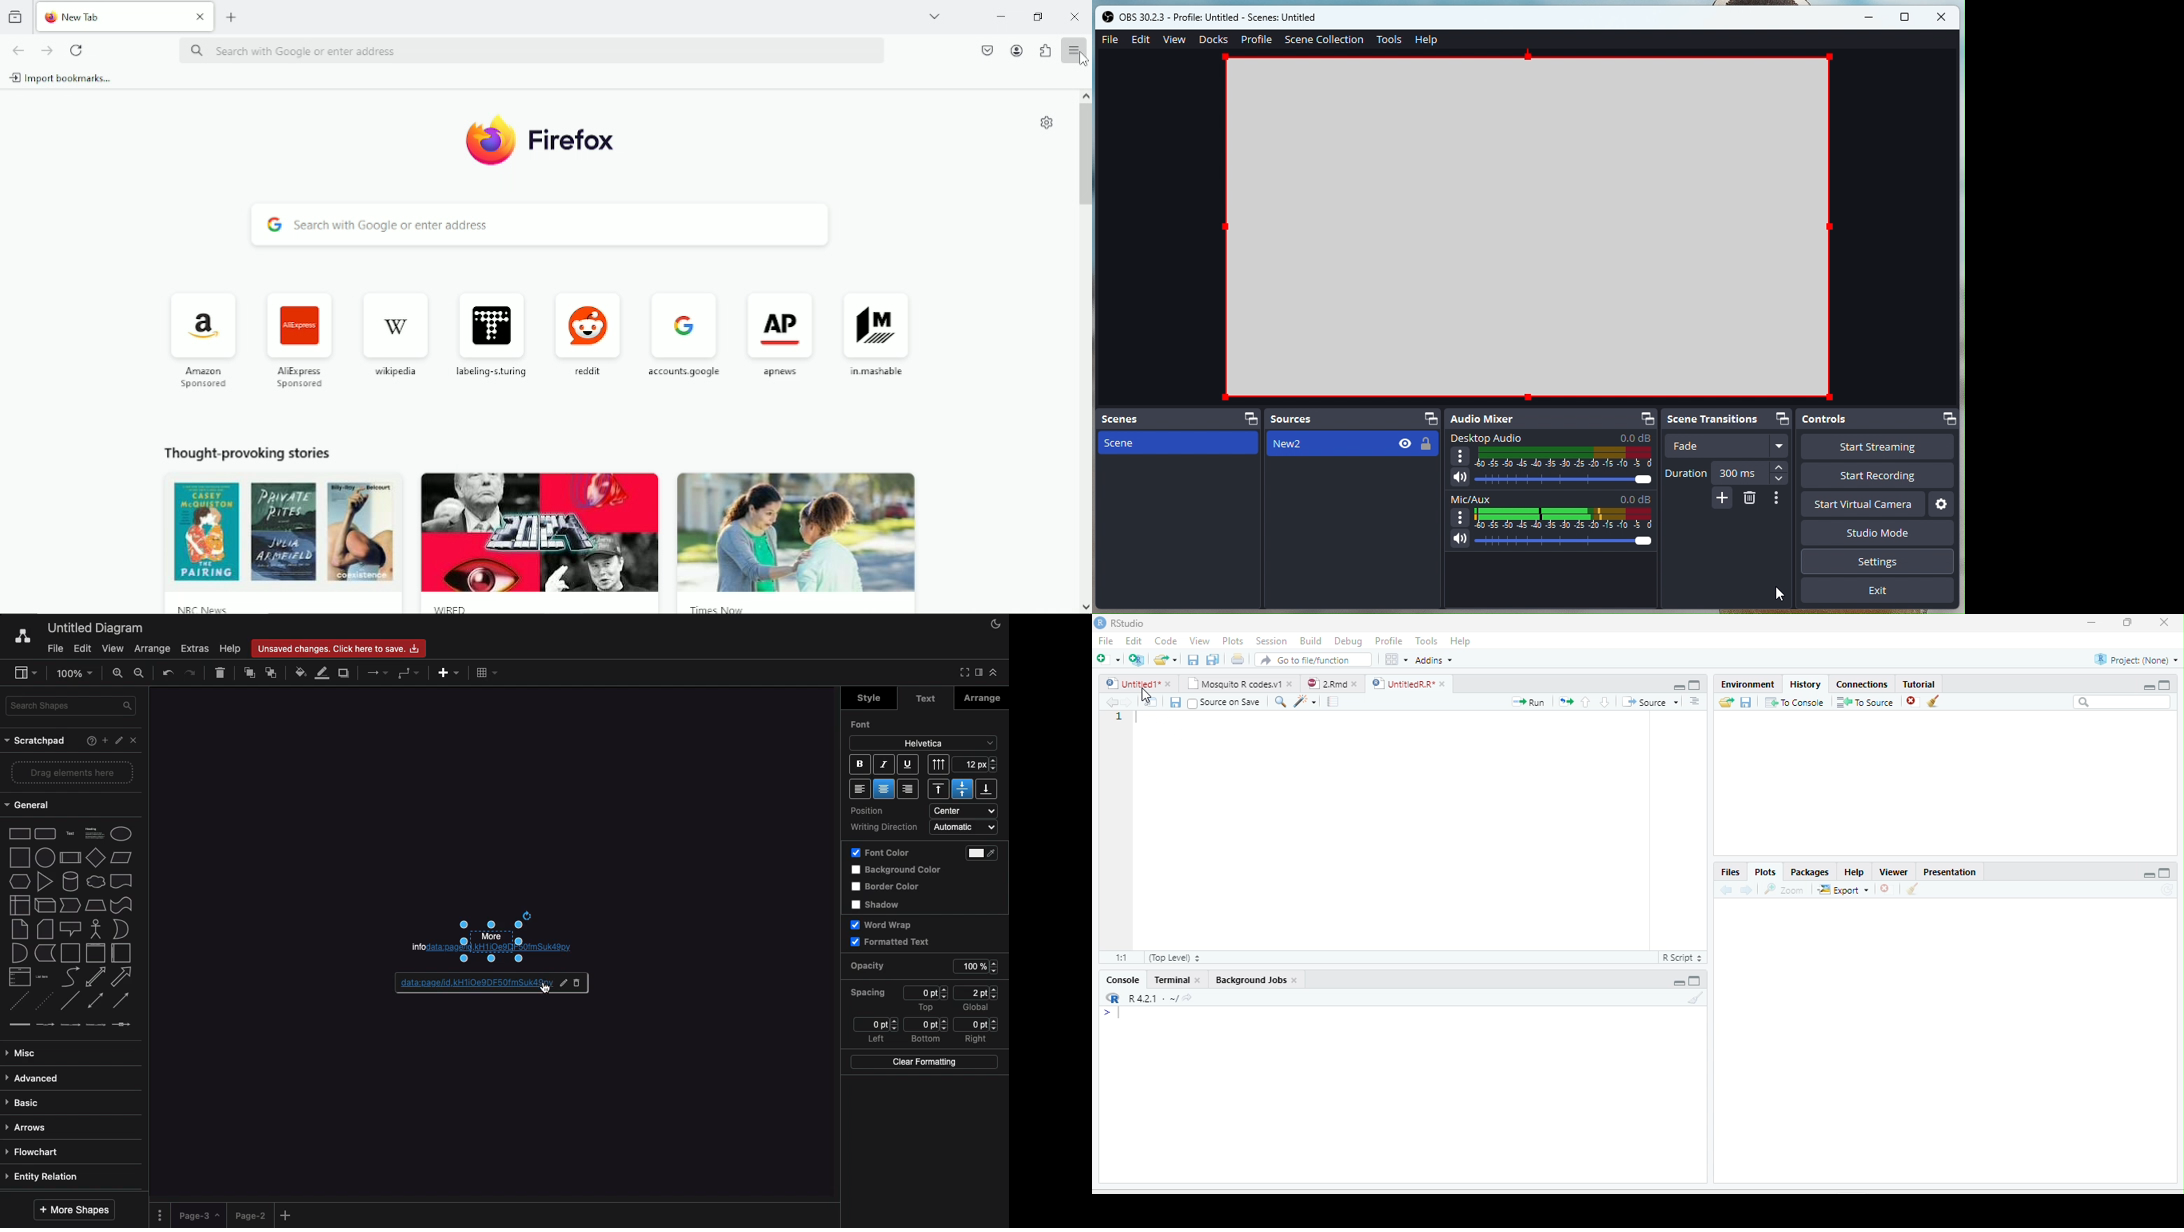  I want to click on audio level slider, so click(1566, 542).